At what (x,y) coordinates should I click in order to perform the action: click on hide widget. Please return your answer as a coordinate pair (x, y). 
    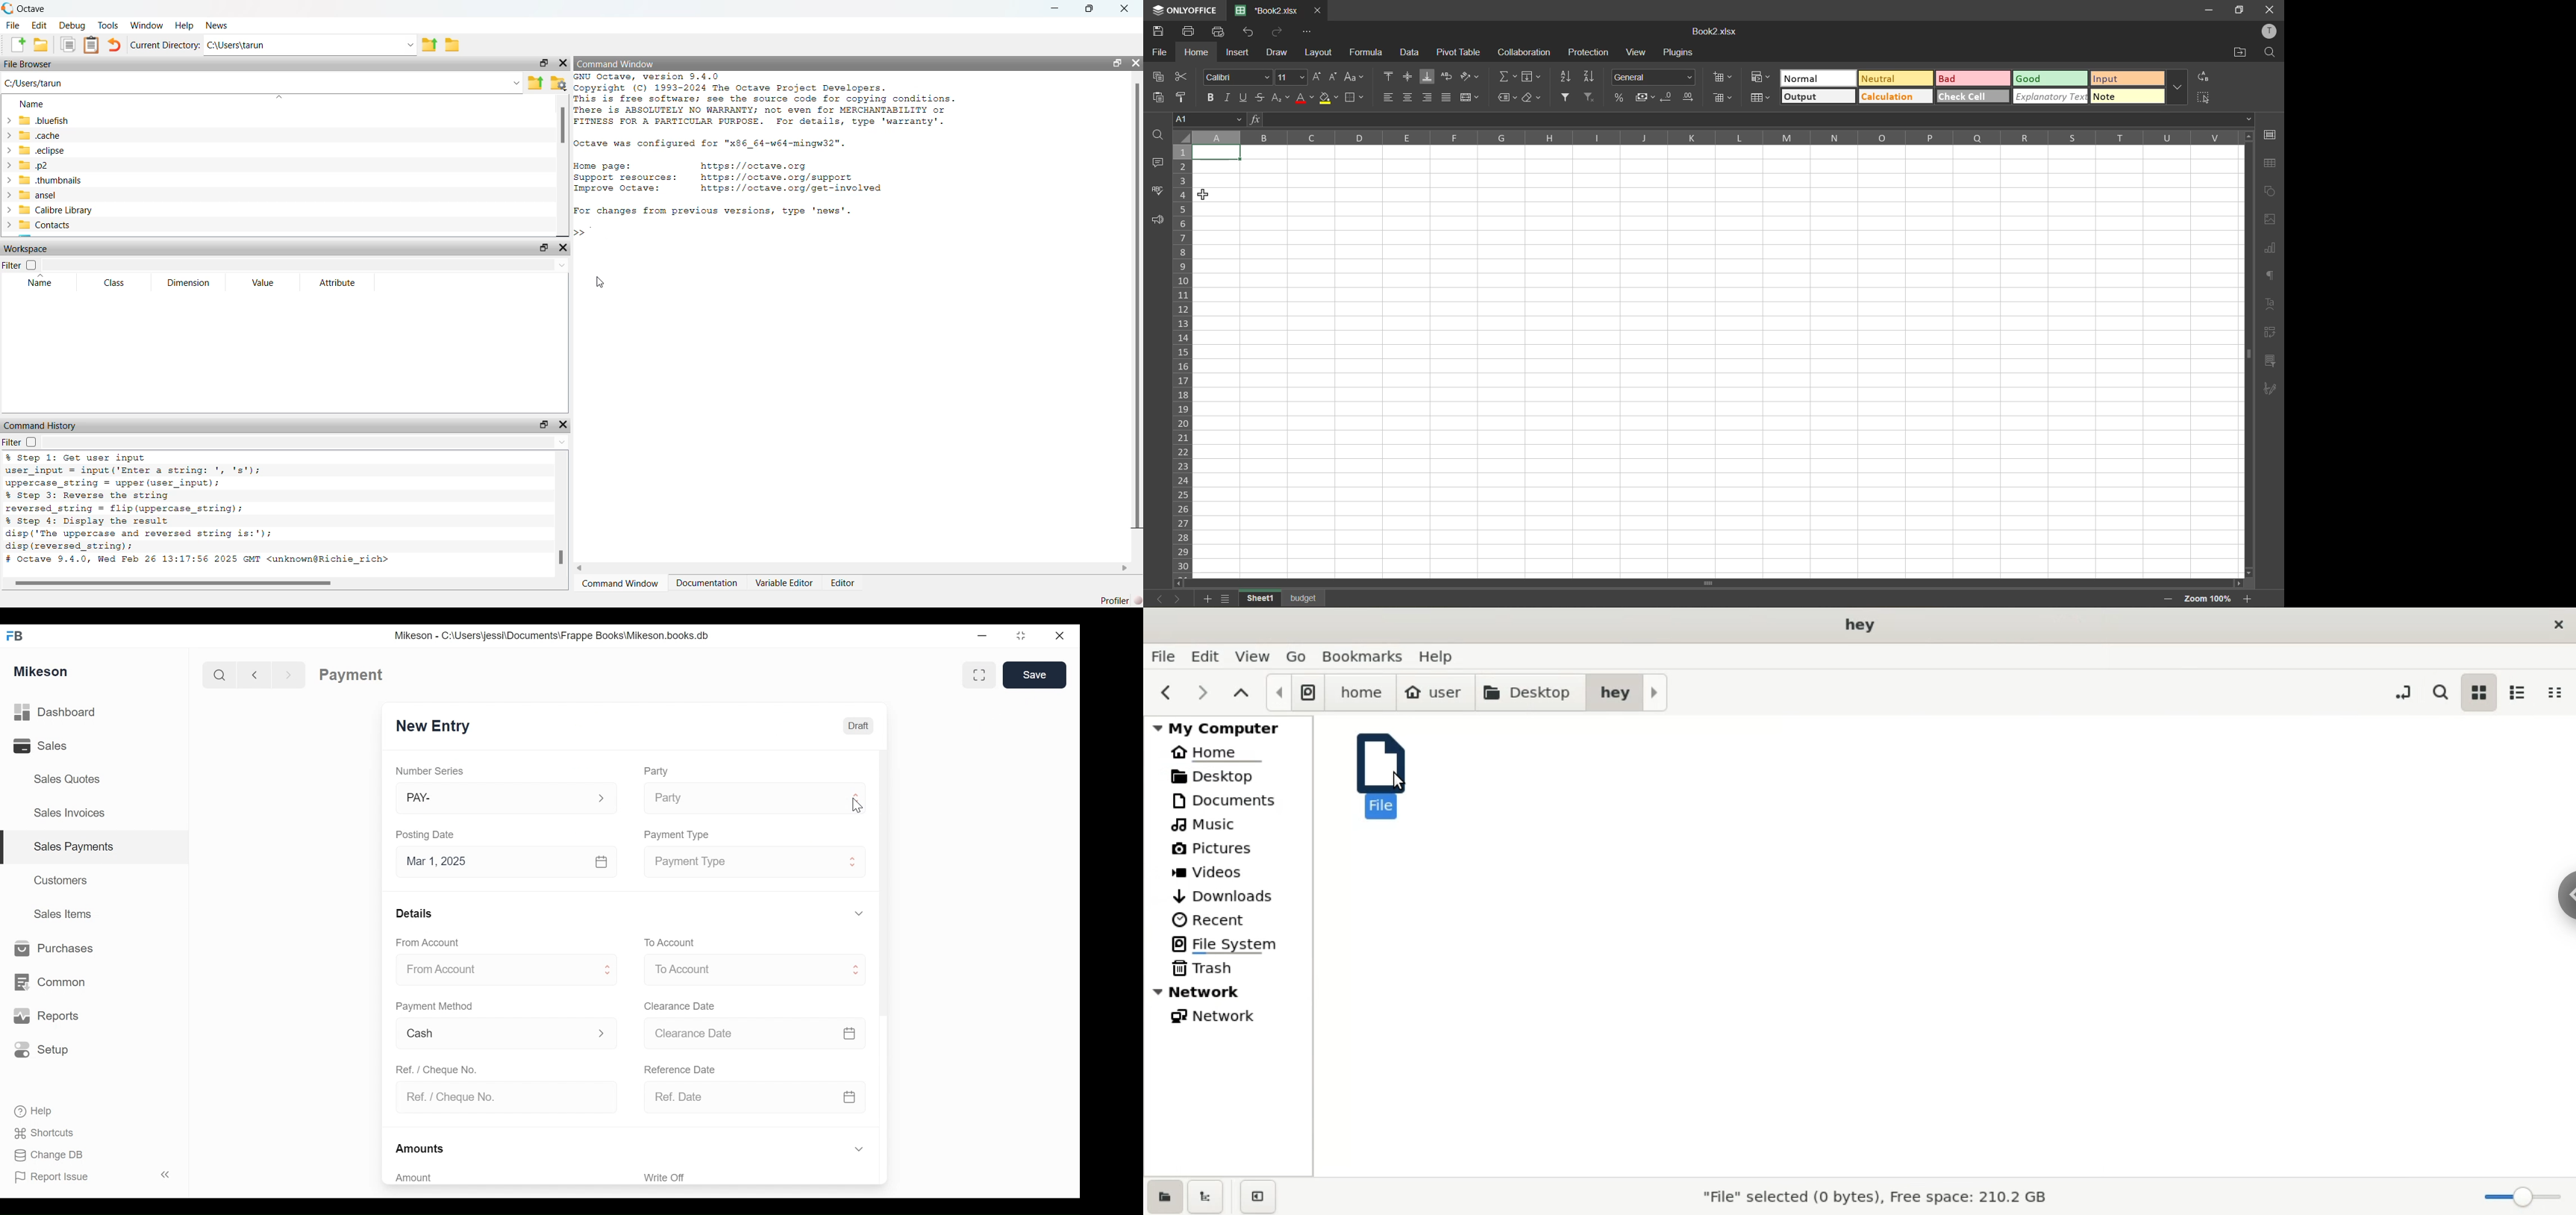
    Looking at the image, I should click on (564, 424).